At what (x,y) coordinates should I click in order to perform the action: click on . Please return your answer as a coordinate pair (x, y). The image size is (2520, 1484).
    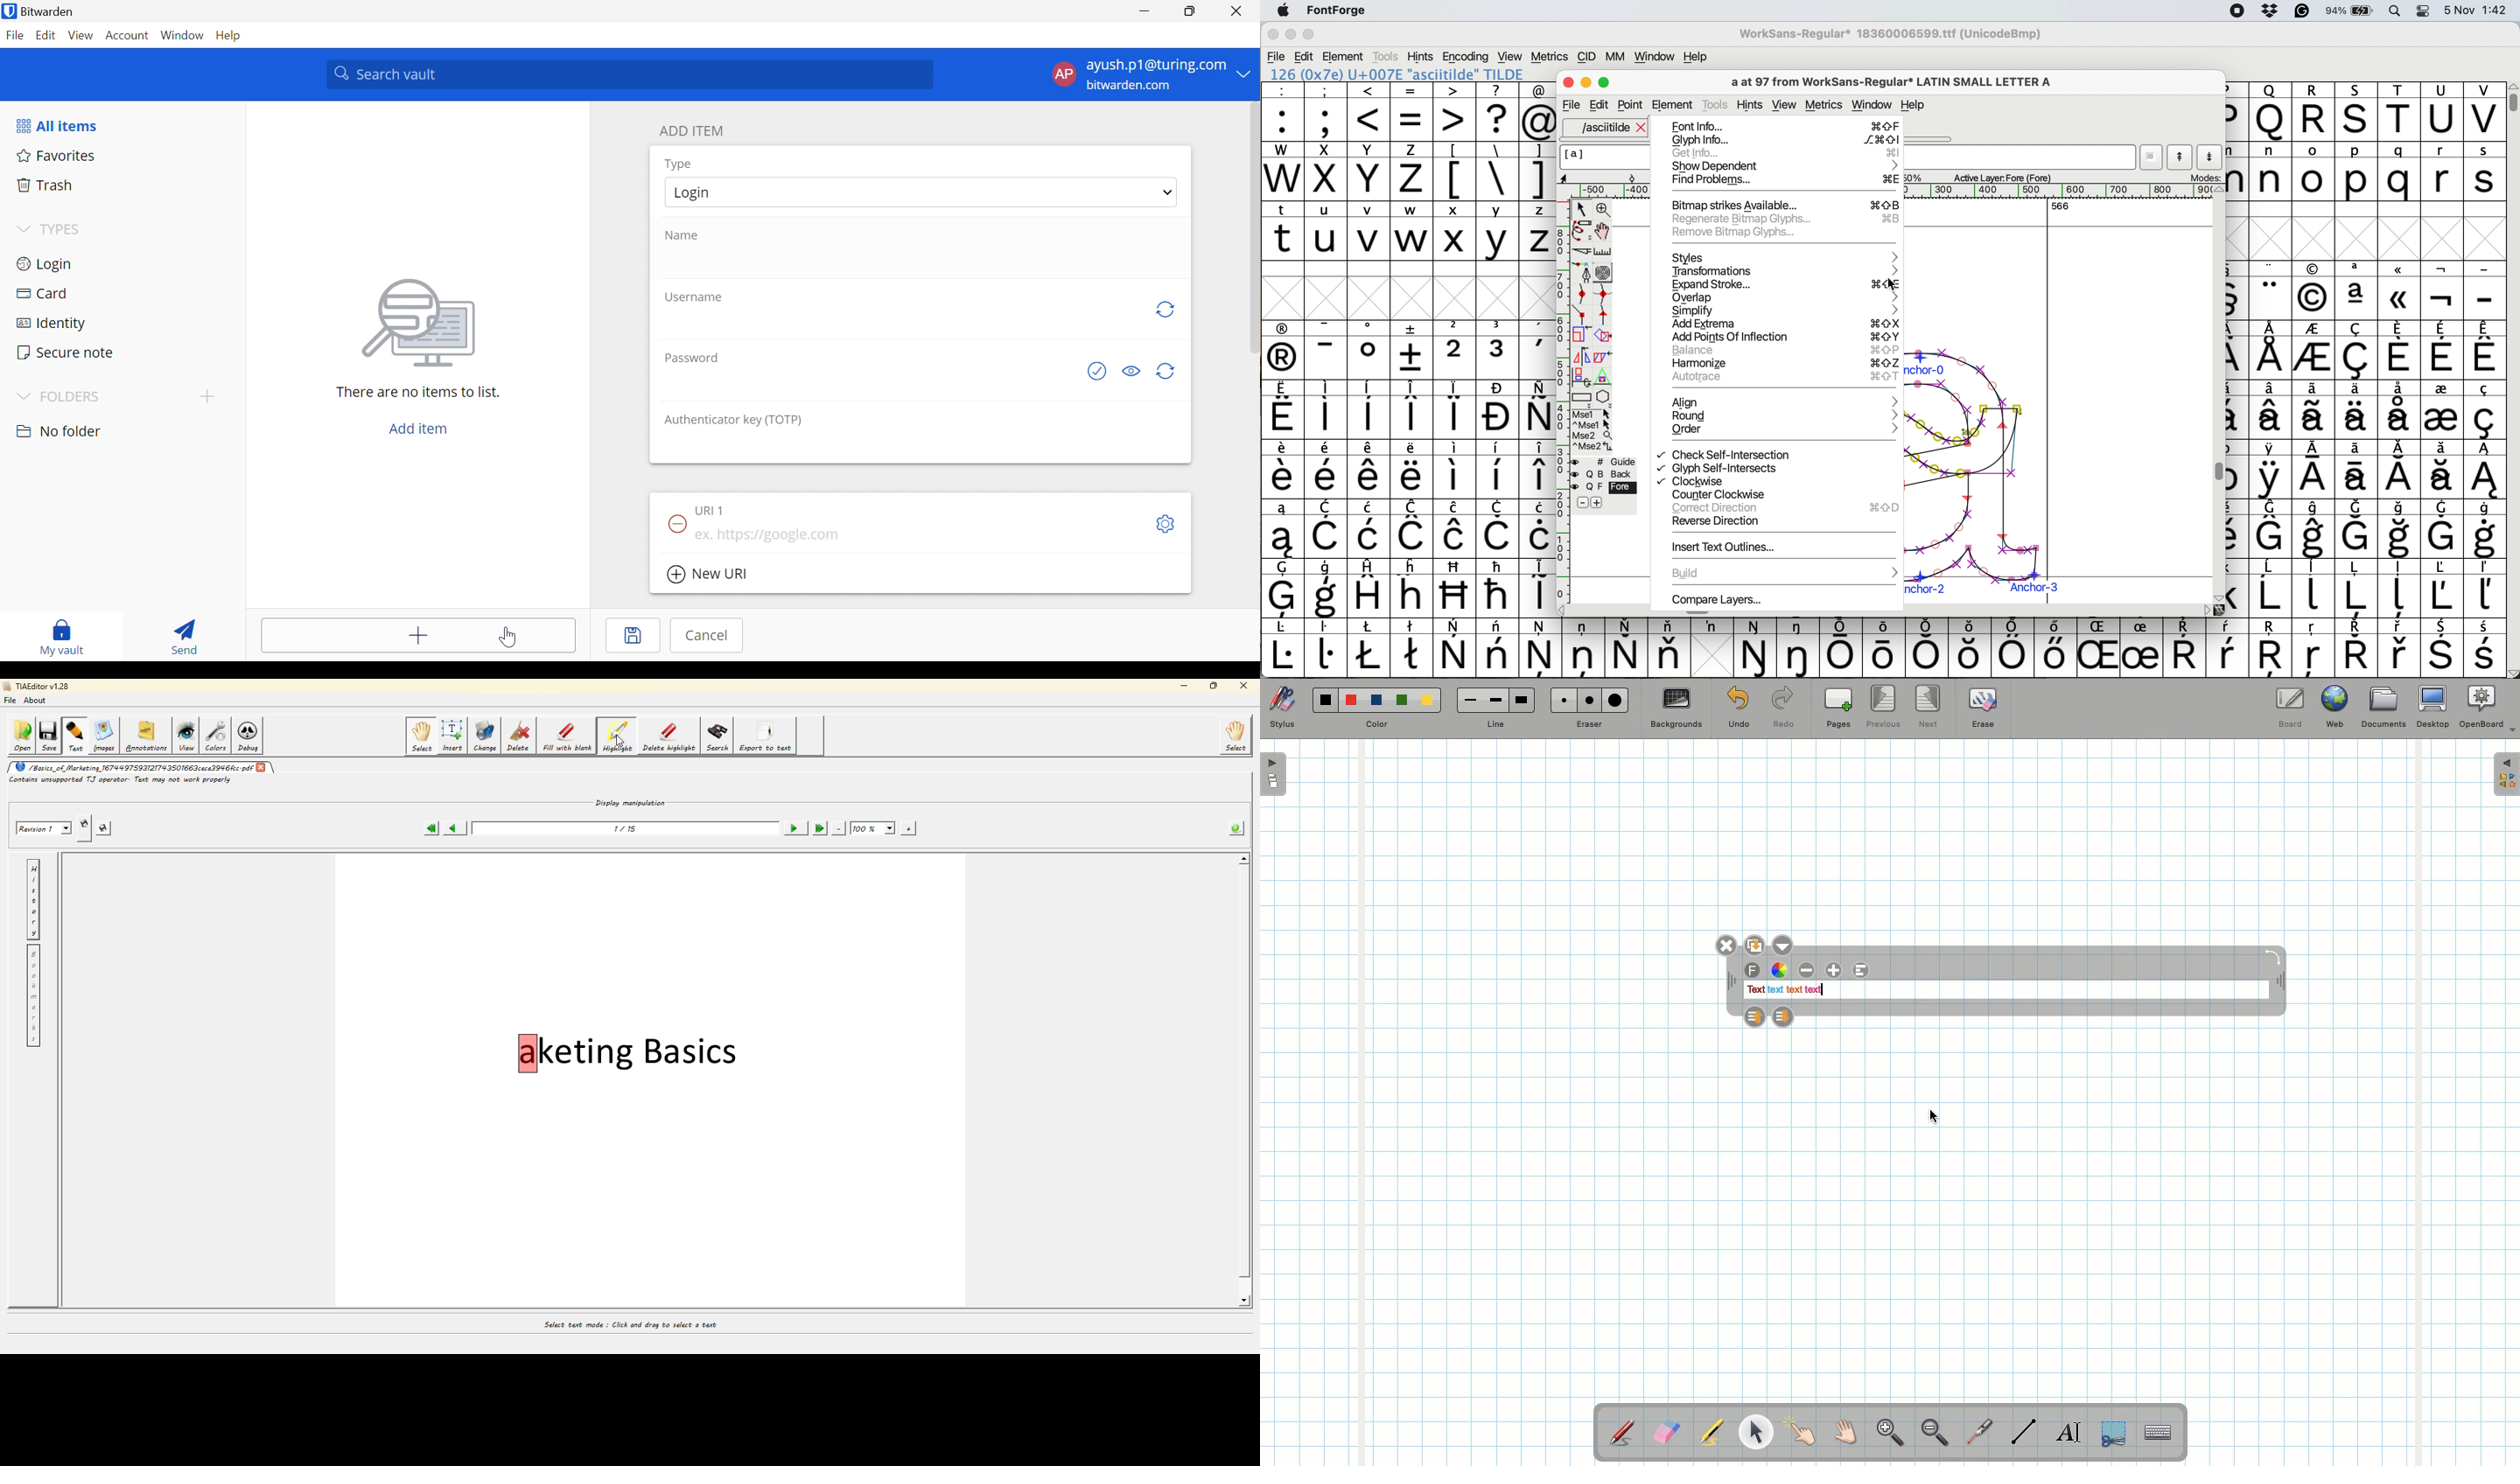
    Looking at the image, I should click on (2272, 649).